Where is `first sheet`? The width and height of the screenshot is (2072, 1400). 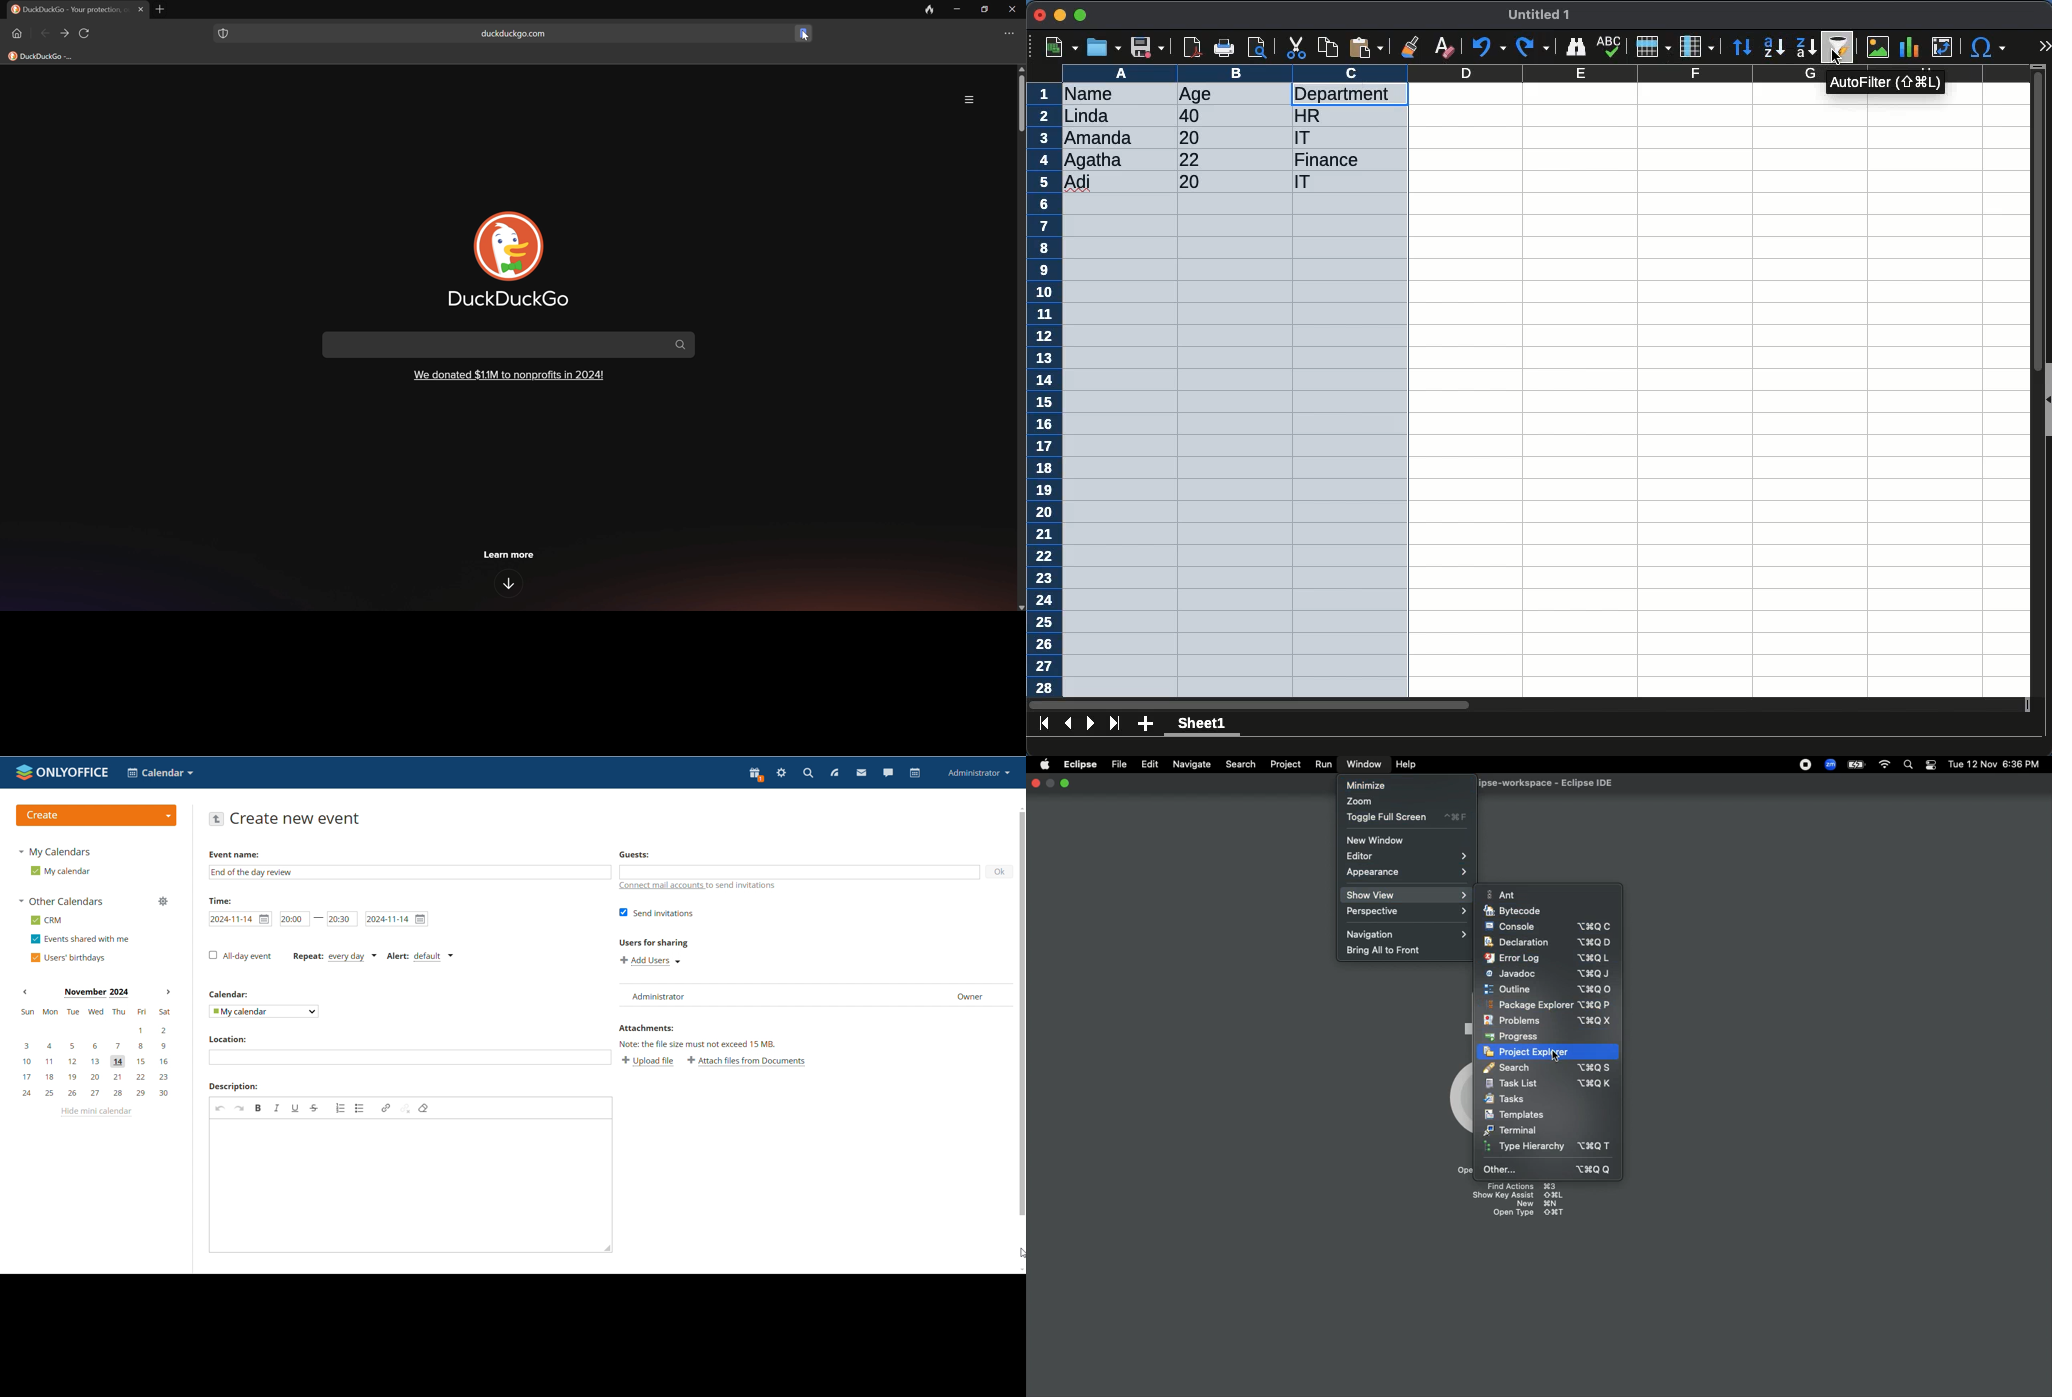 first sheet is located at coordinates (1044, 723).